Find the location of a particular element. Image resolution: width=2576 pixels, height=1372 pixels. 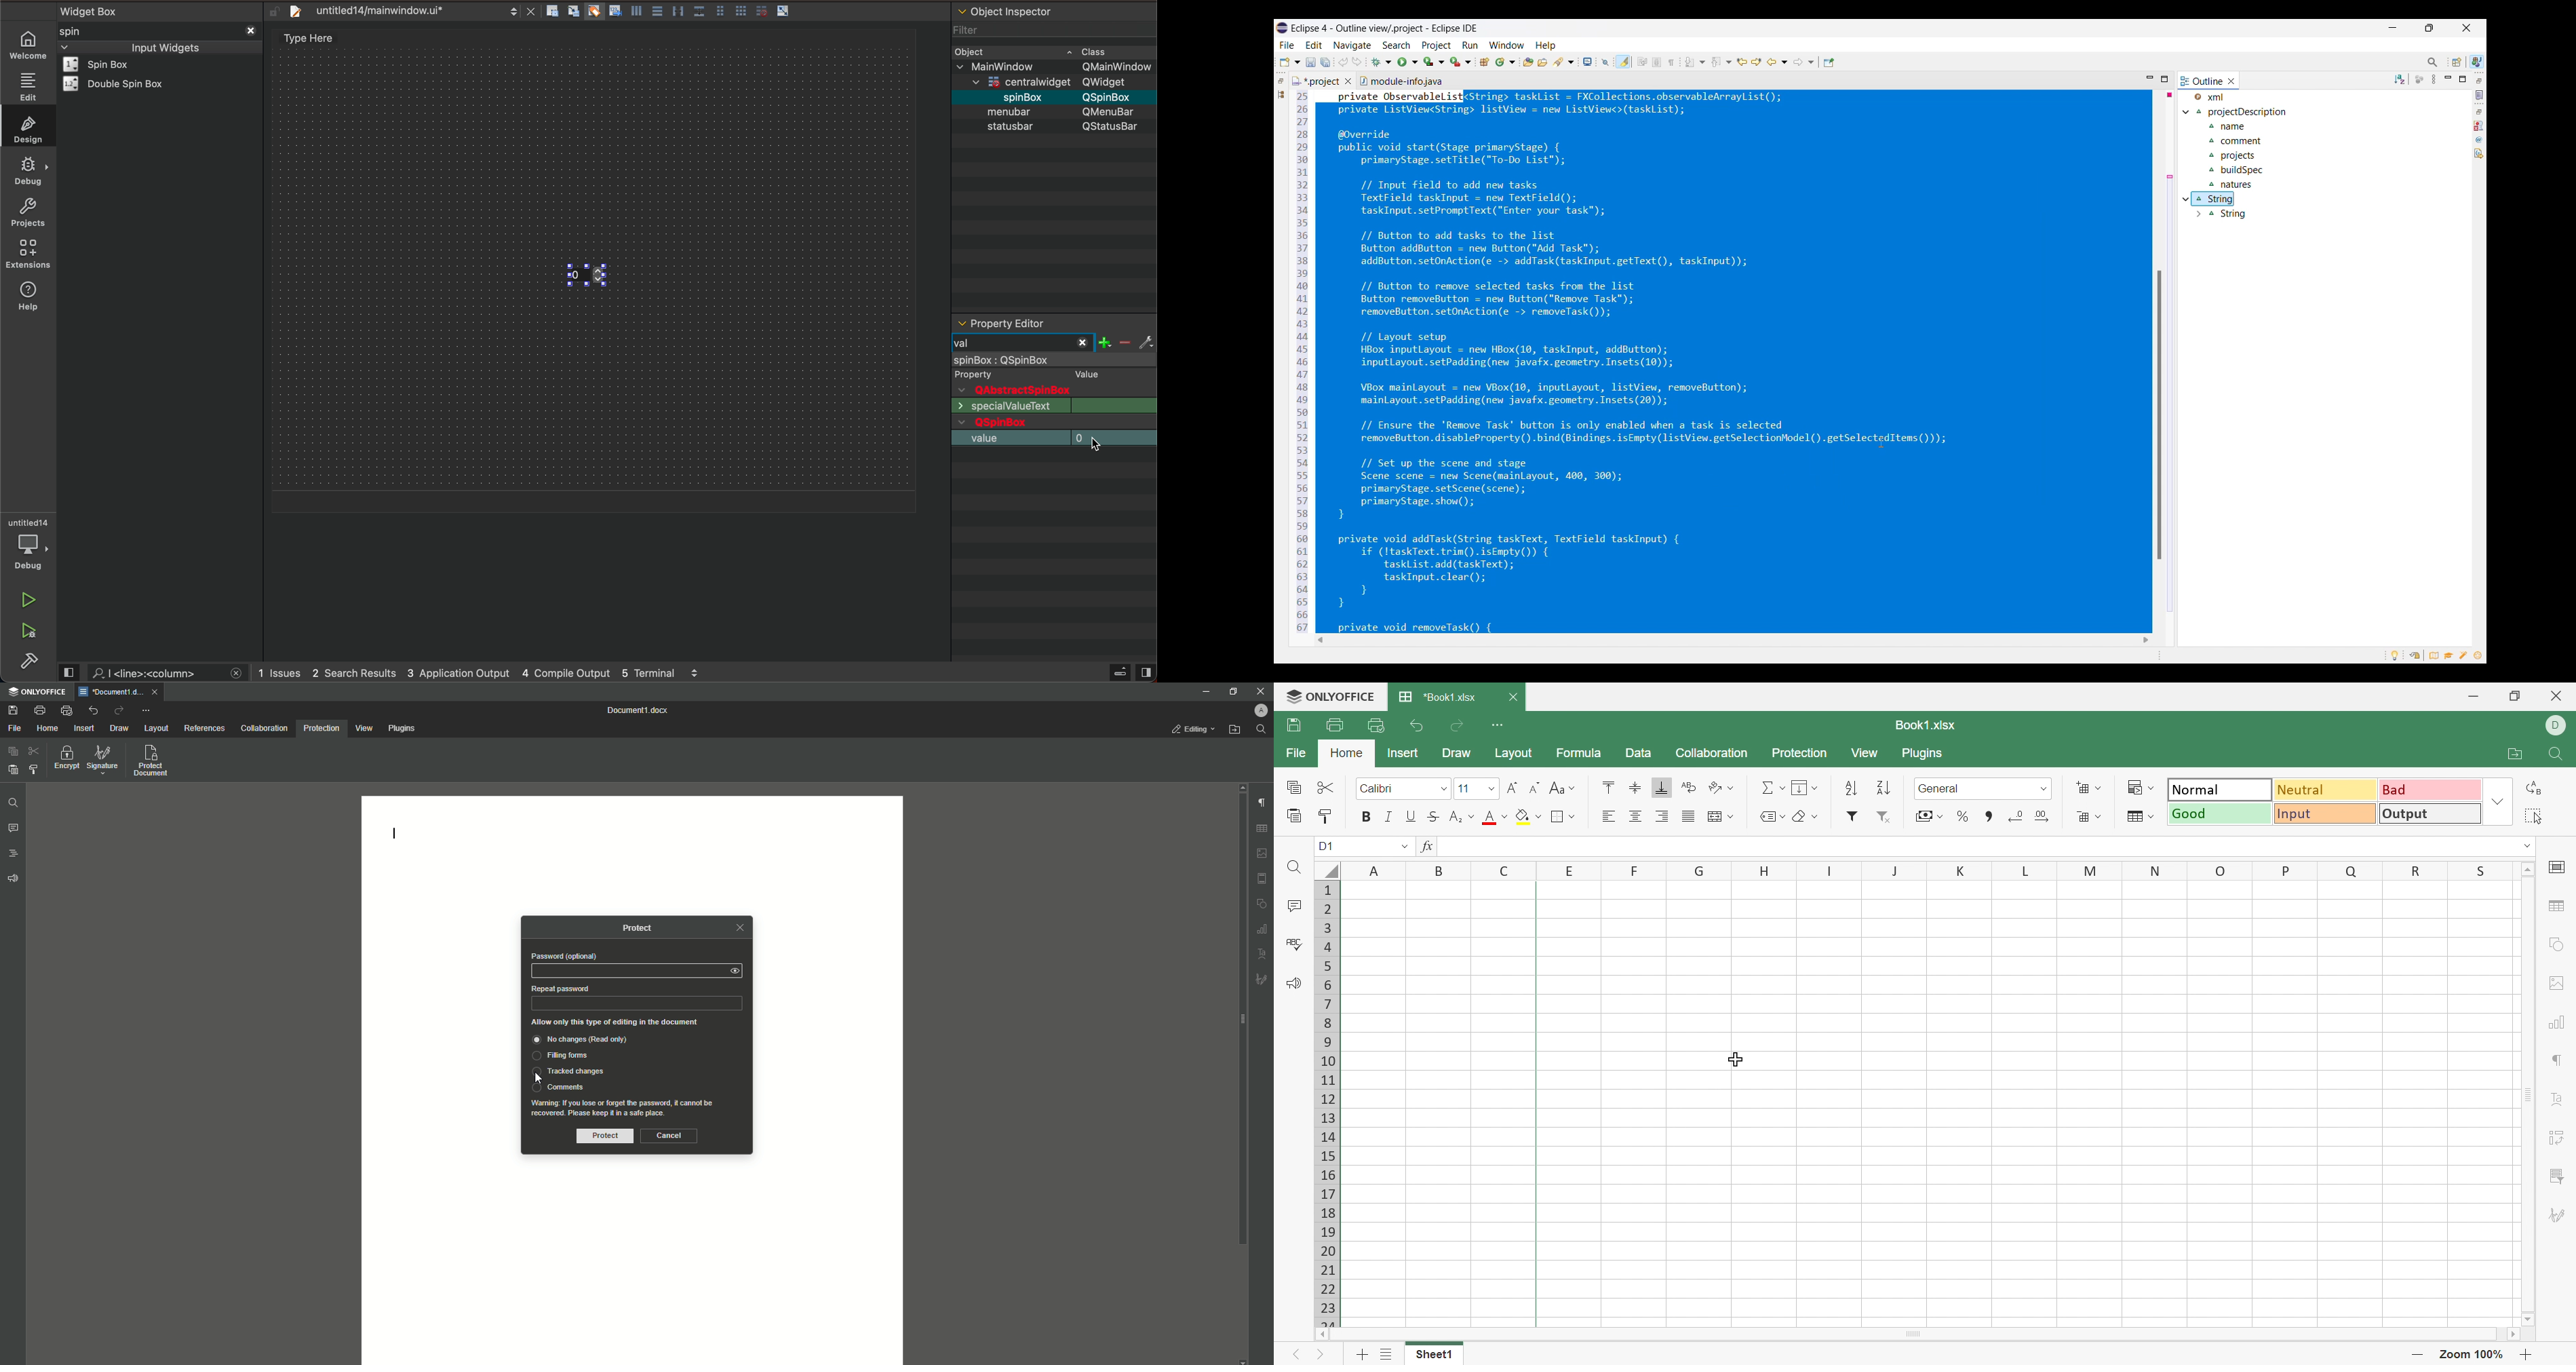

fx is located at coordinates (1427, 847).